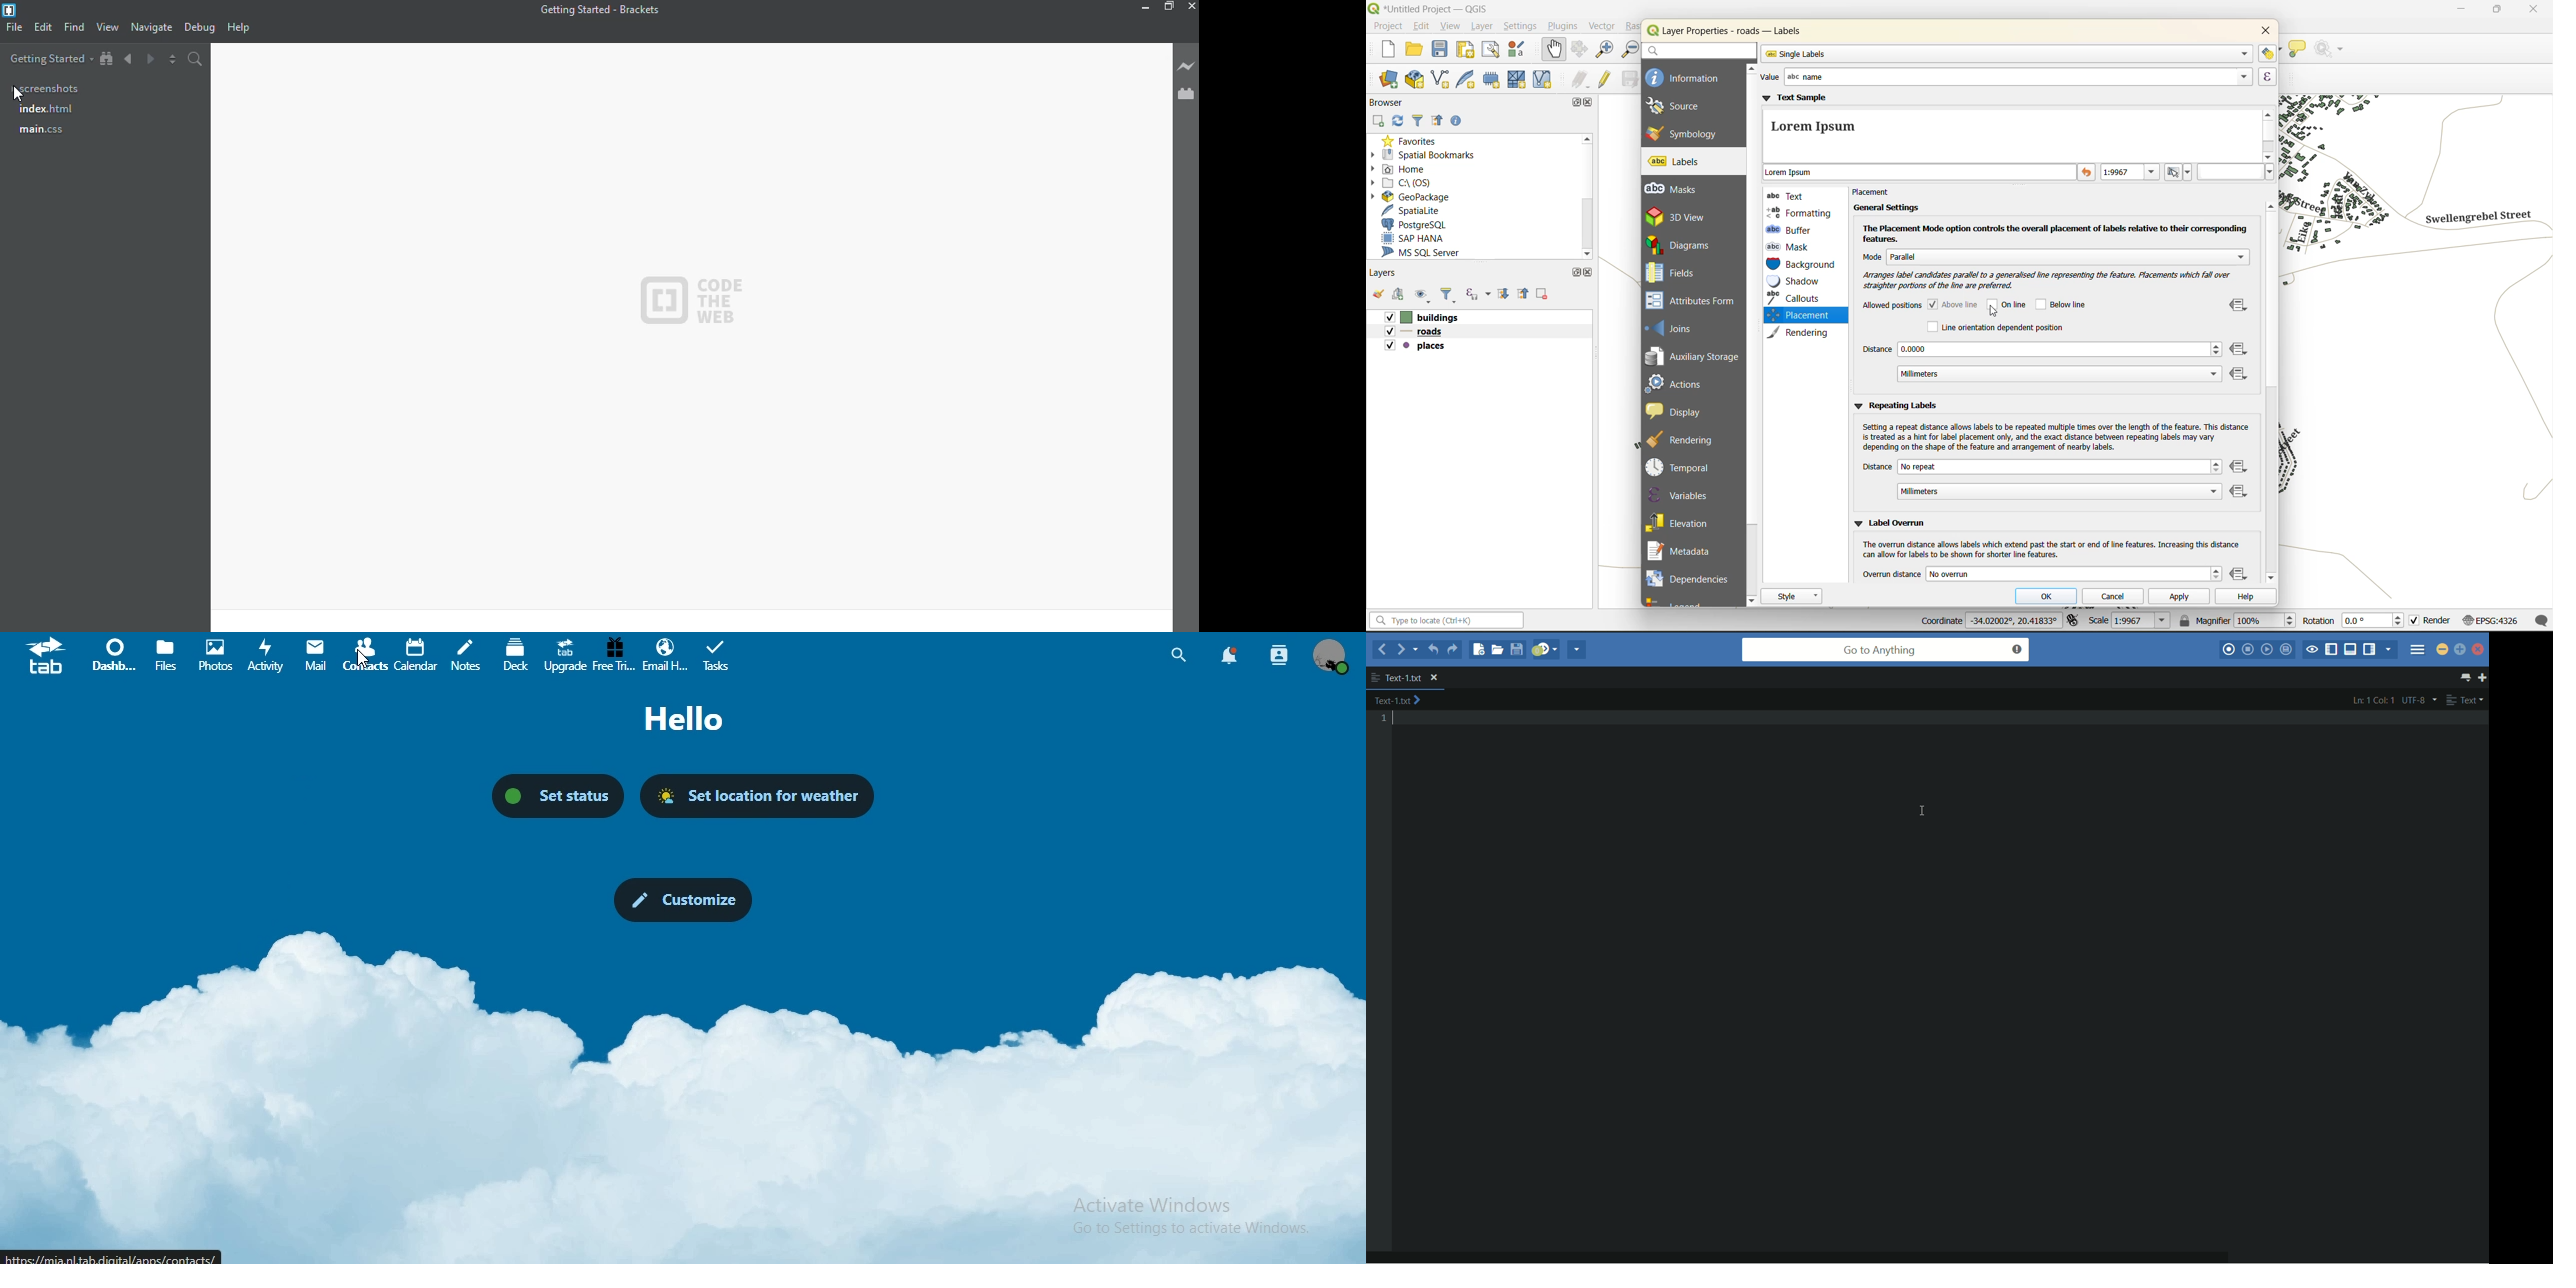 This screenshot has height=1288, width=2576. Describe the element at coordinates (759, 797) in the screenshot. I see `set location for weather` at that location.